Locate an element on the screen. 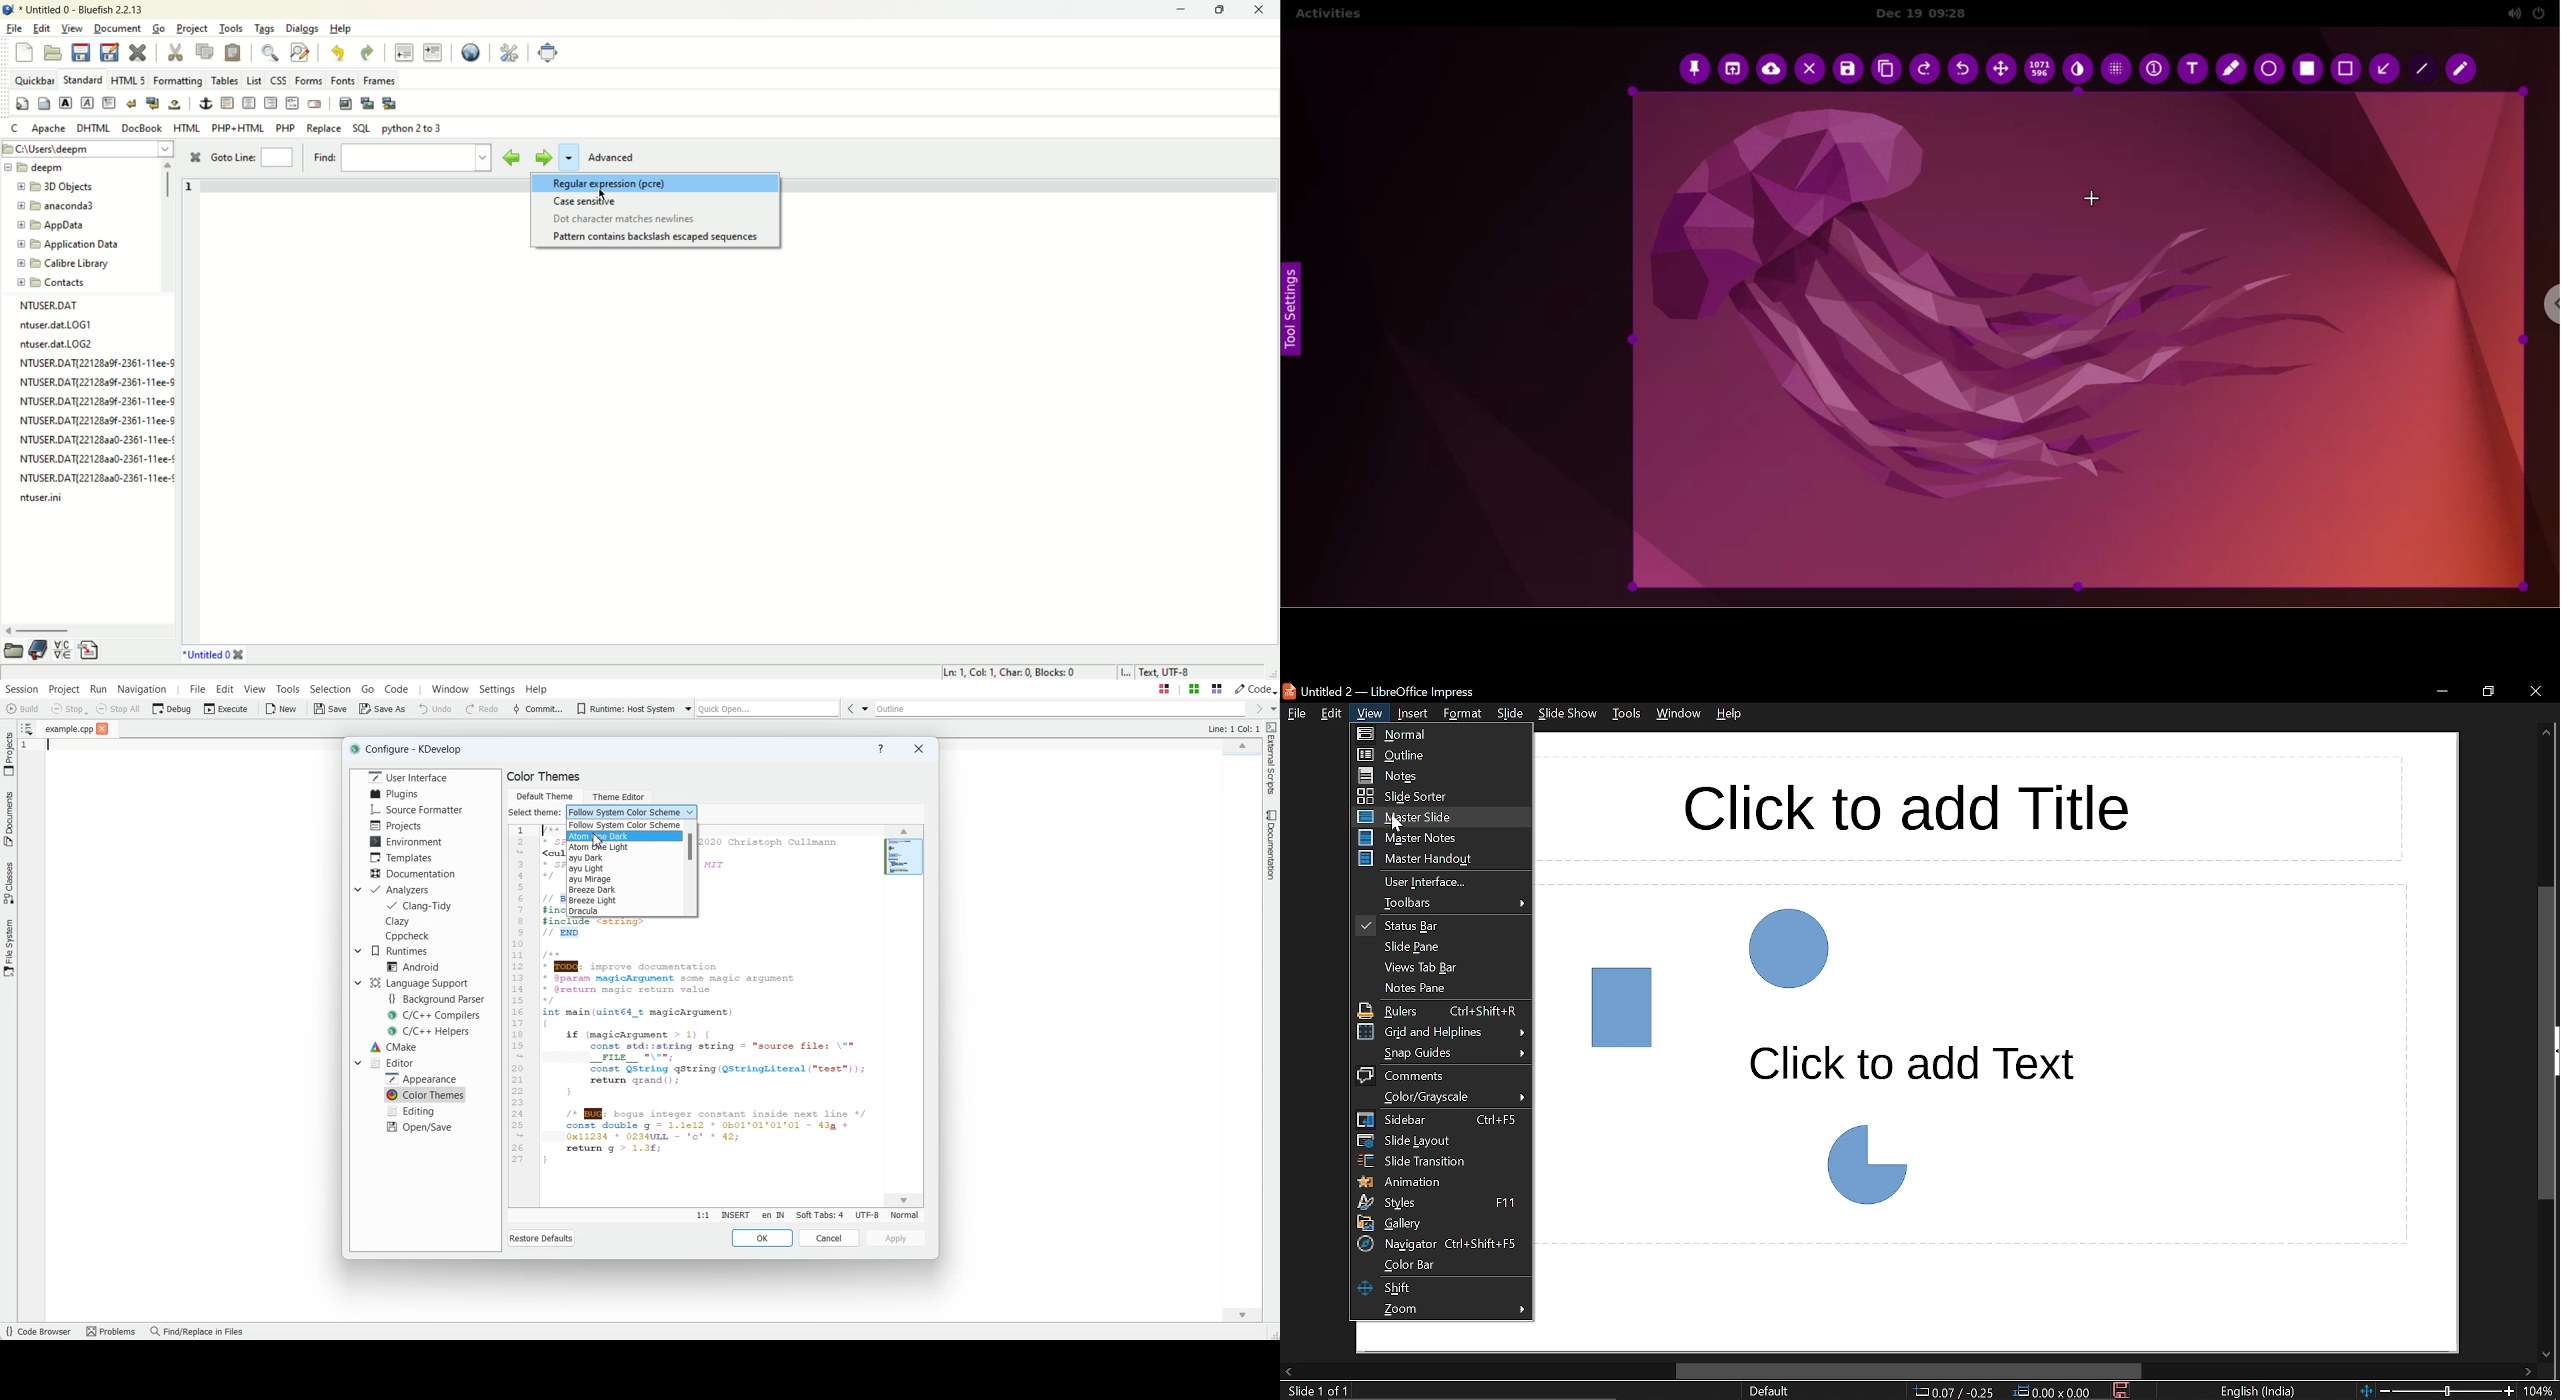 The height and width of the screenshot is (1400, 2576). indent is located at coordinates (433, 52).